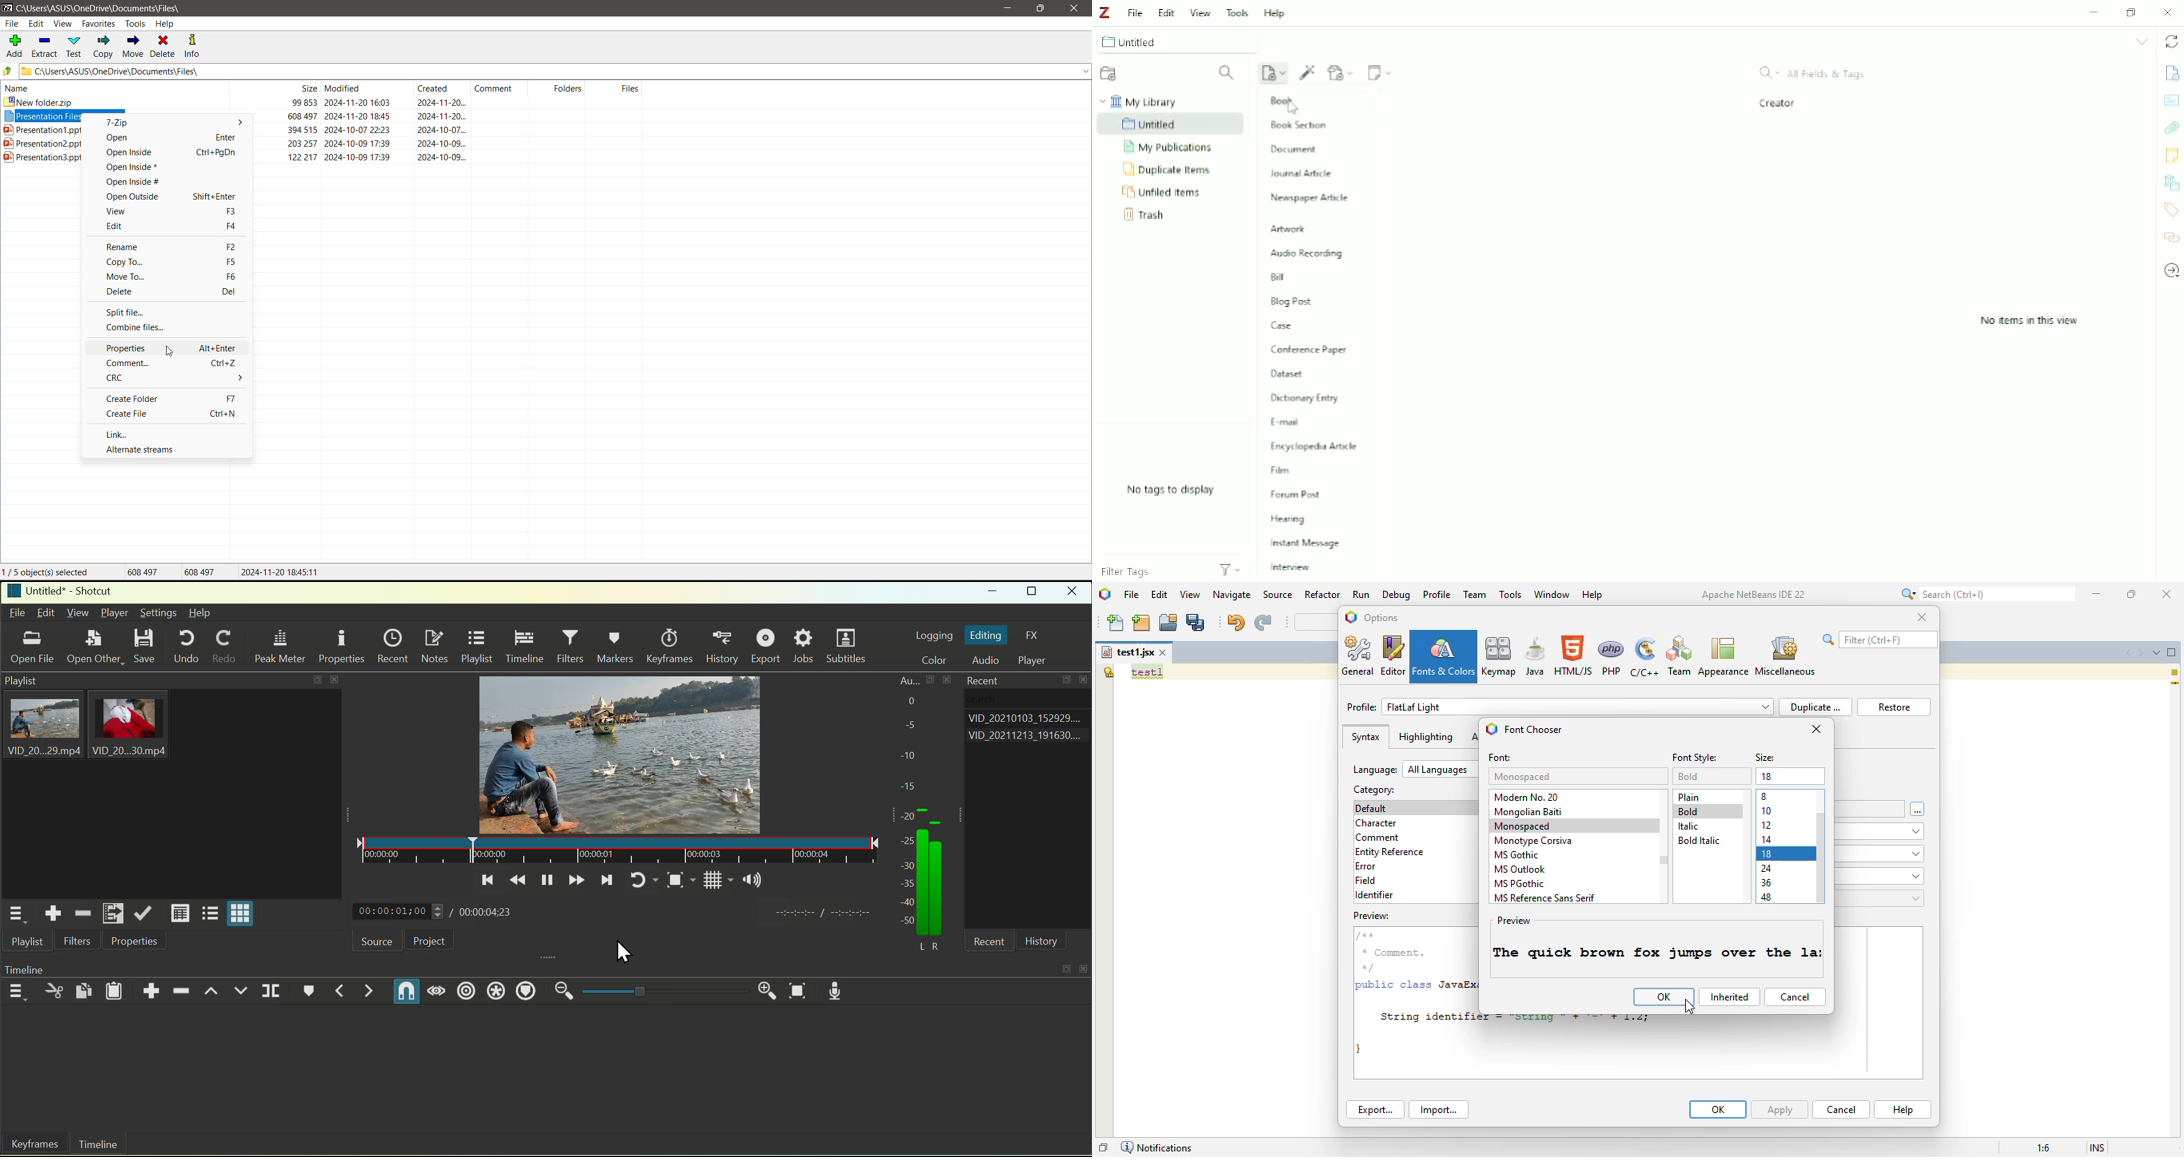  Describe the element at coordinates (209, 915) in the screenshot. I see `View as tiles` at that location.